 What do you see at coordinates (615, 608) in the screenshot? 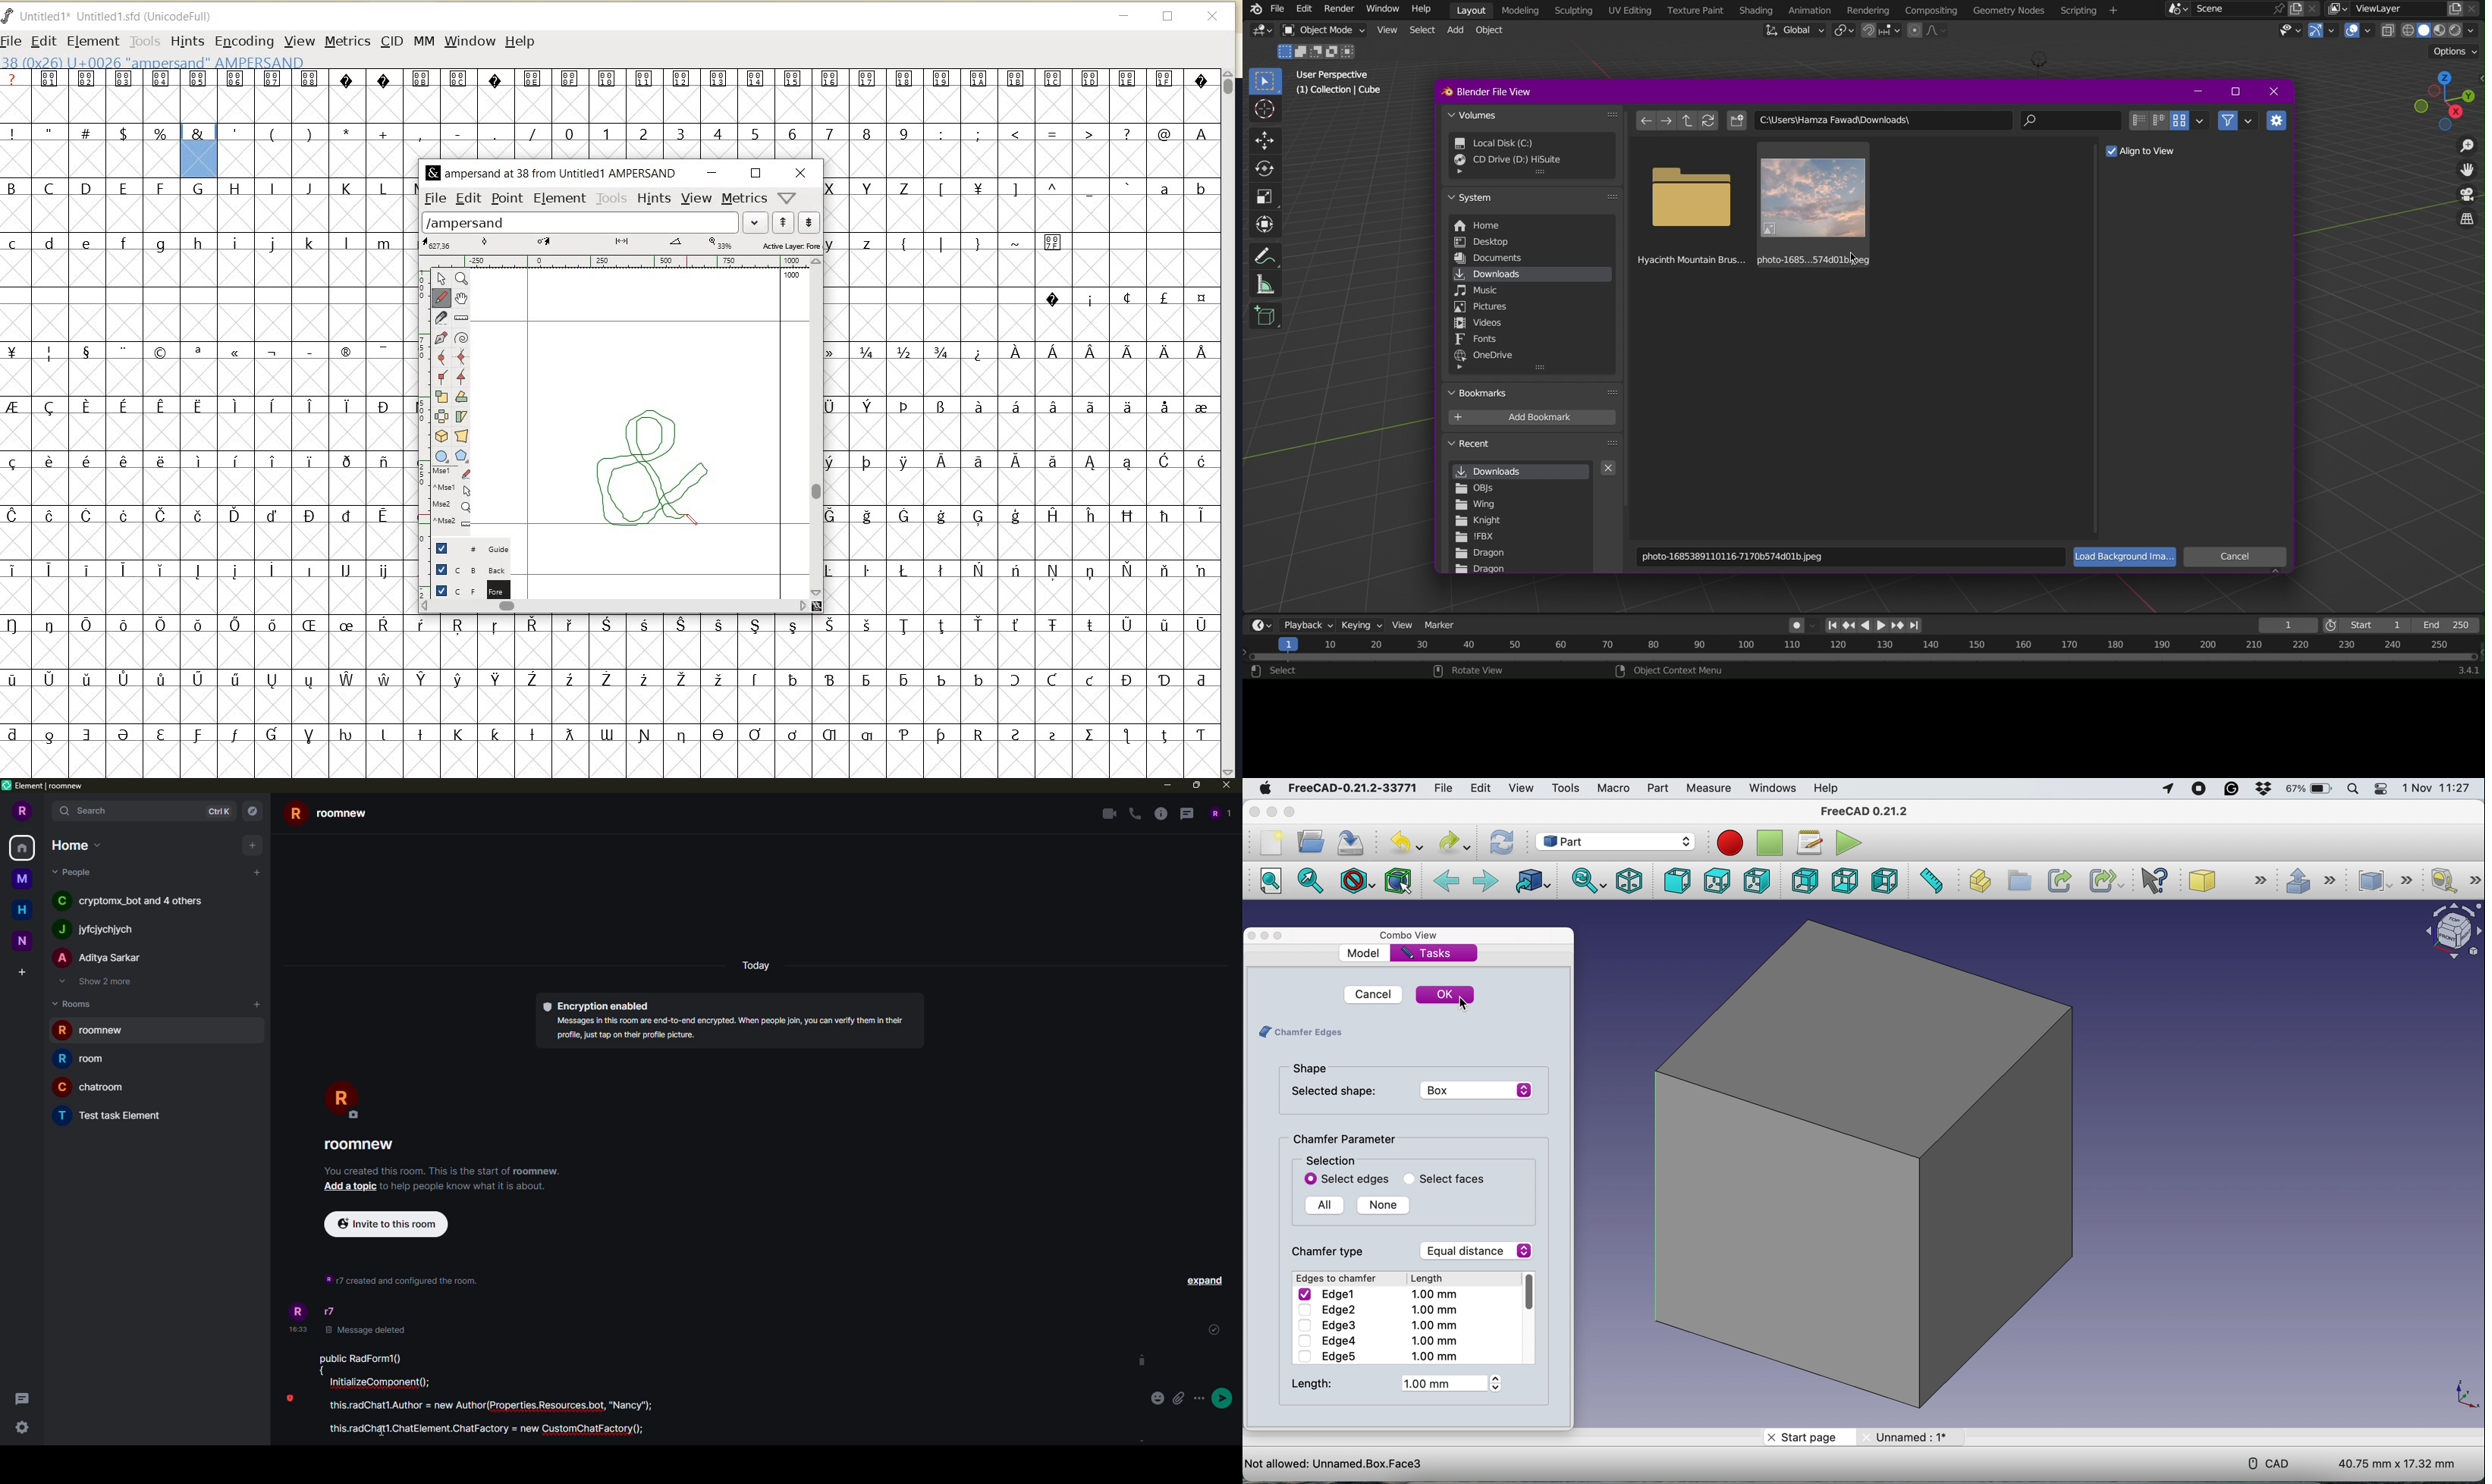
I see `SCROLLBAR` at bounding box center [615, 608].